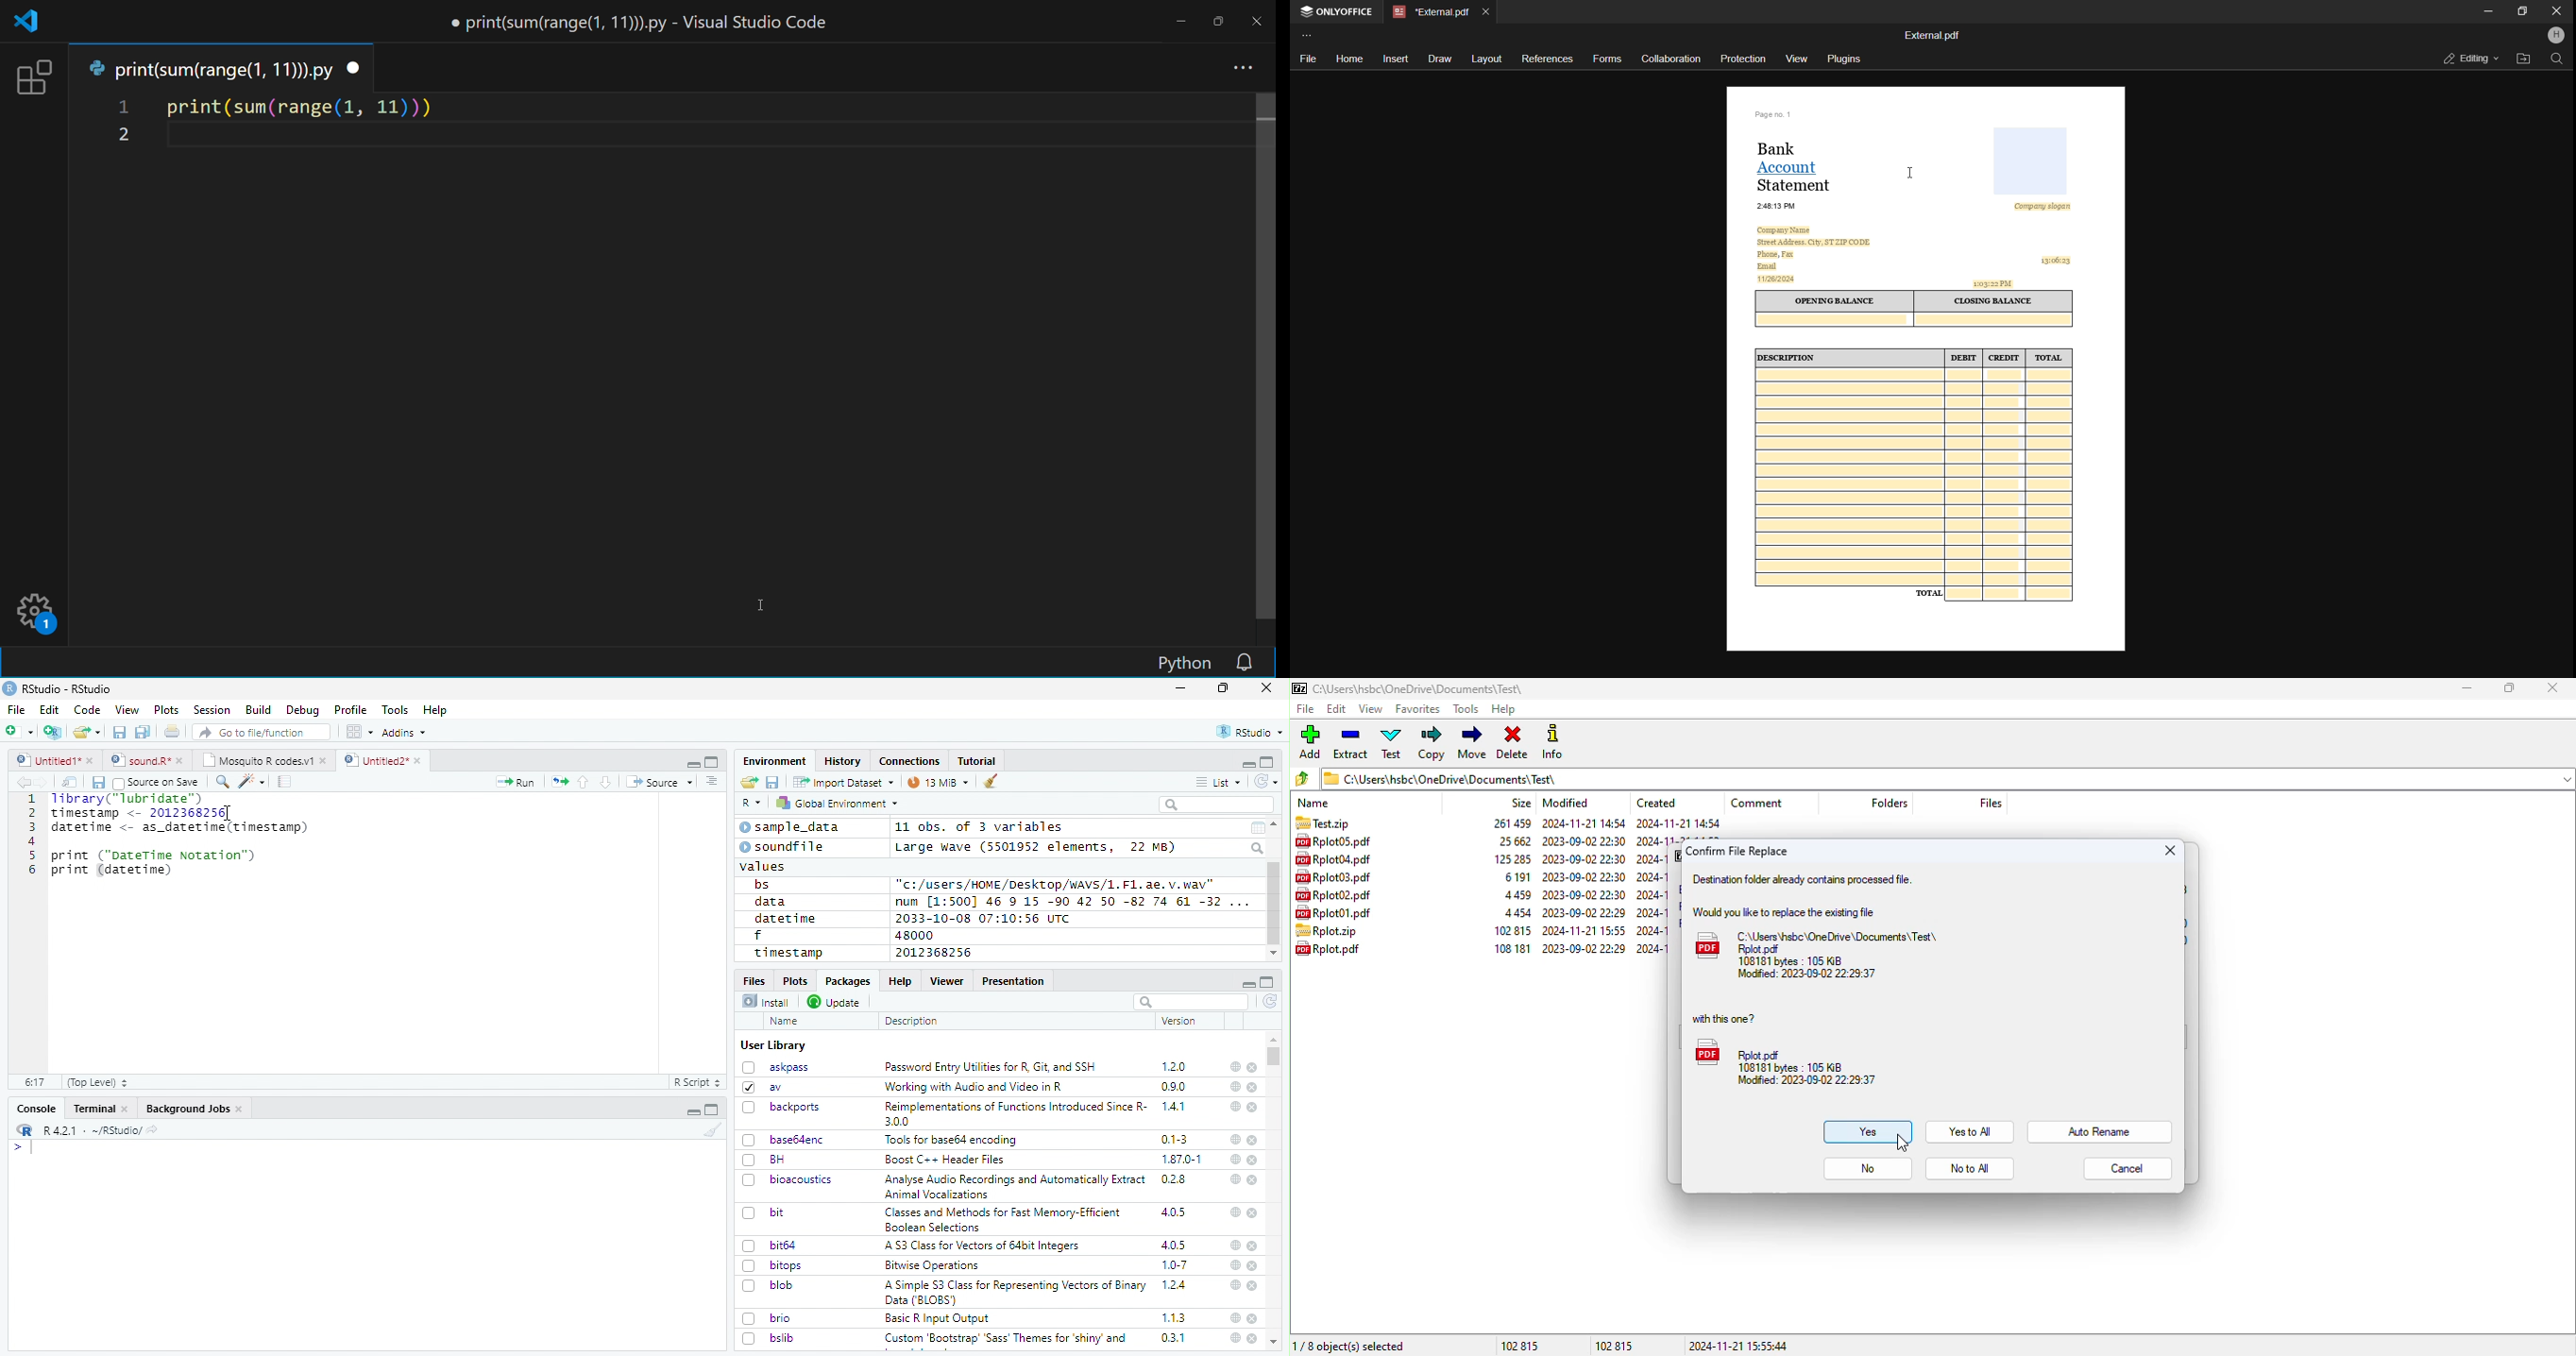 This screenshot has width=2576, height=1372. I want to click on Rplot05.pdf, so click(1343, 841).